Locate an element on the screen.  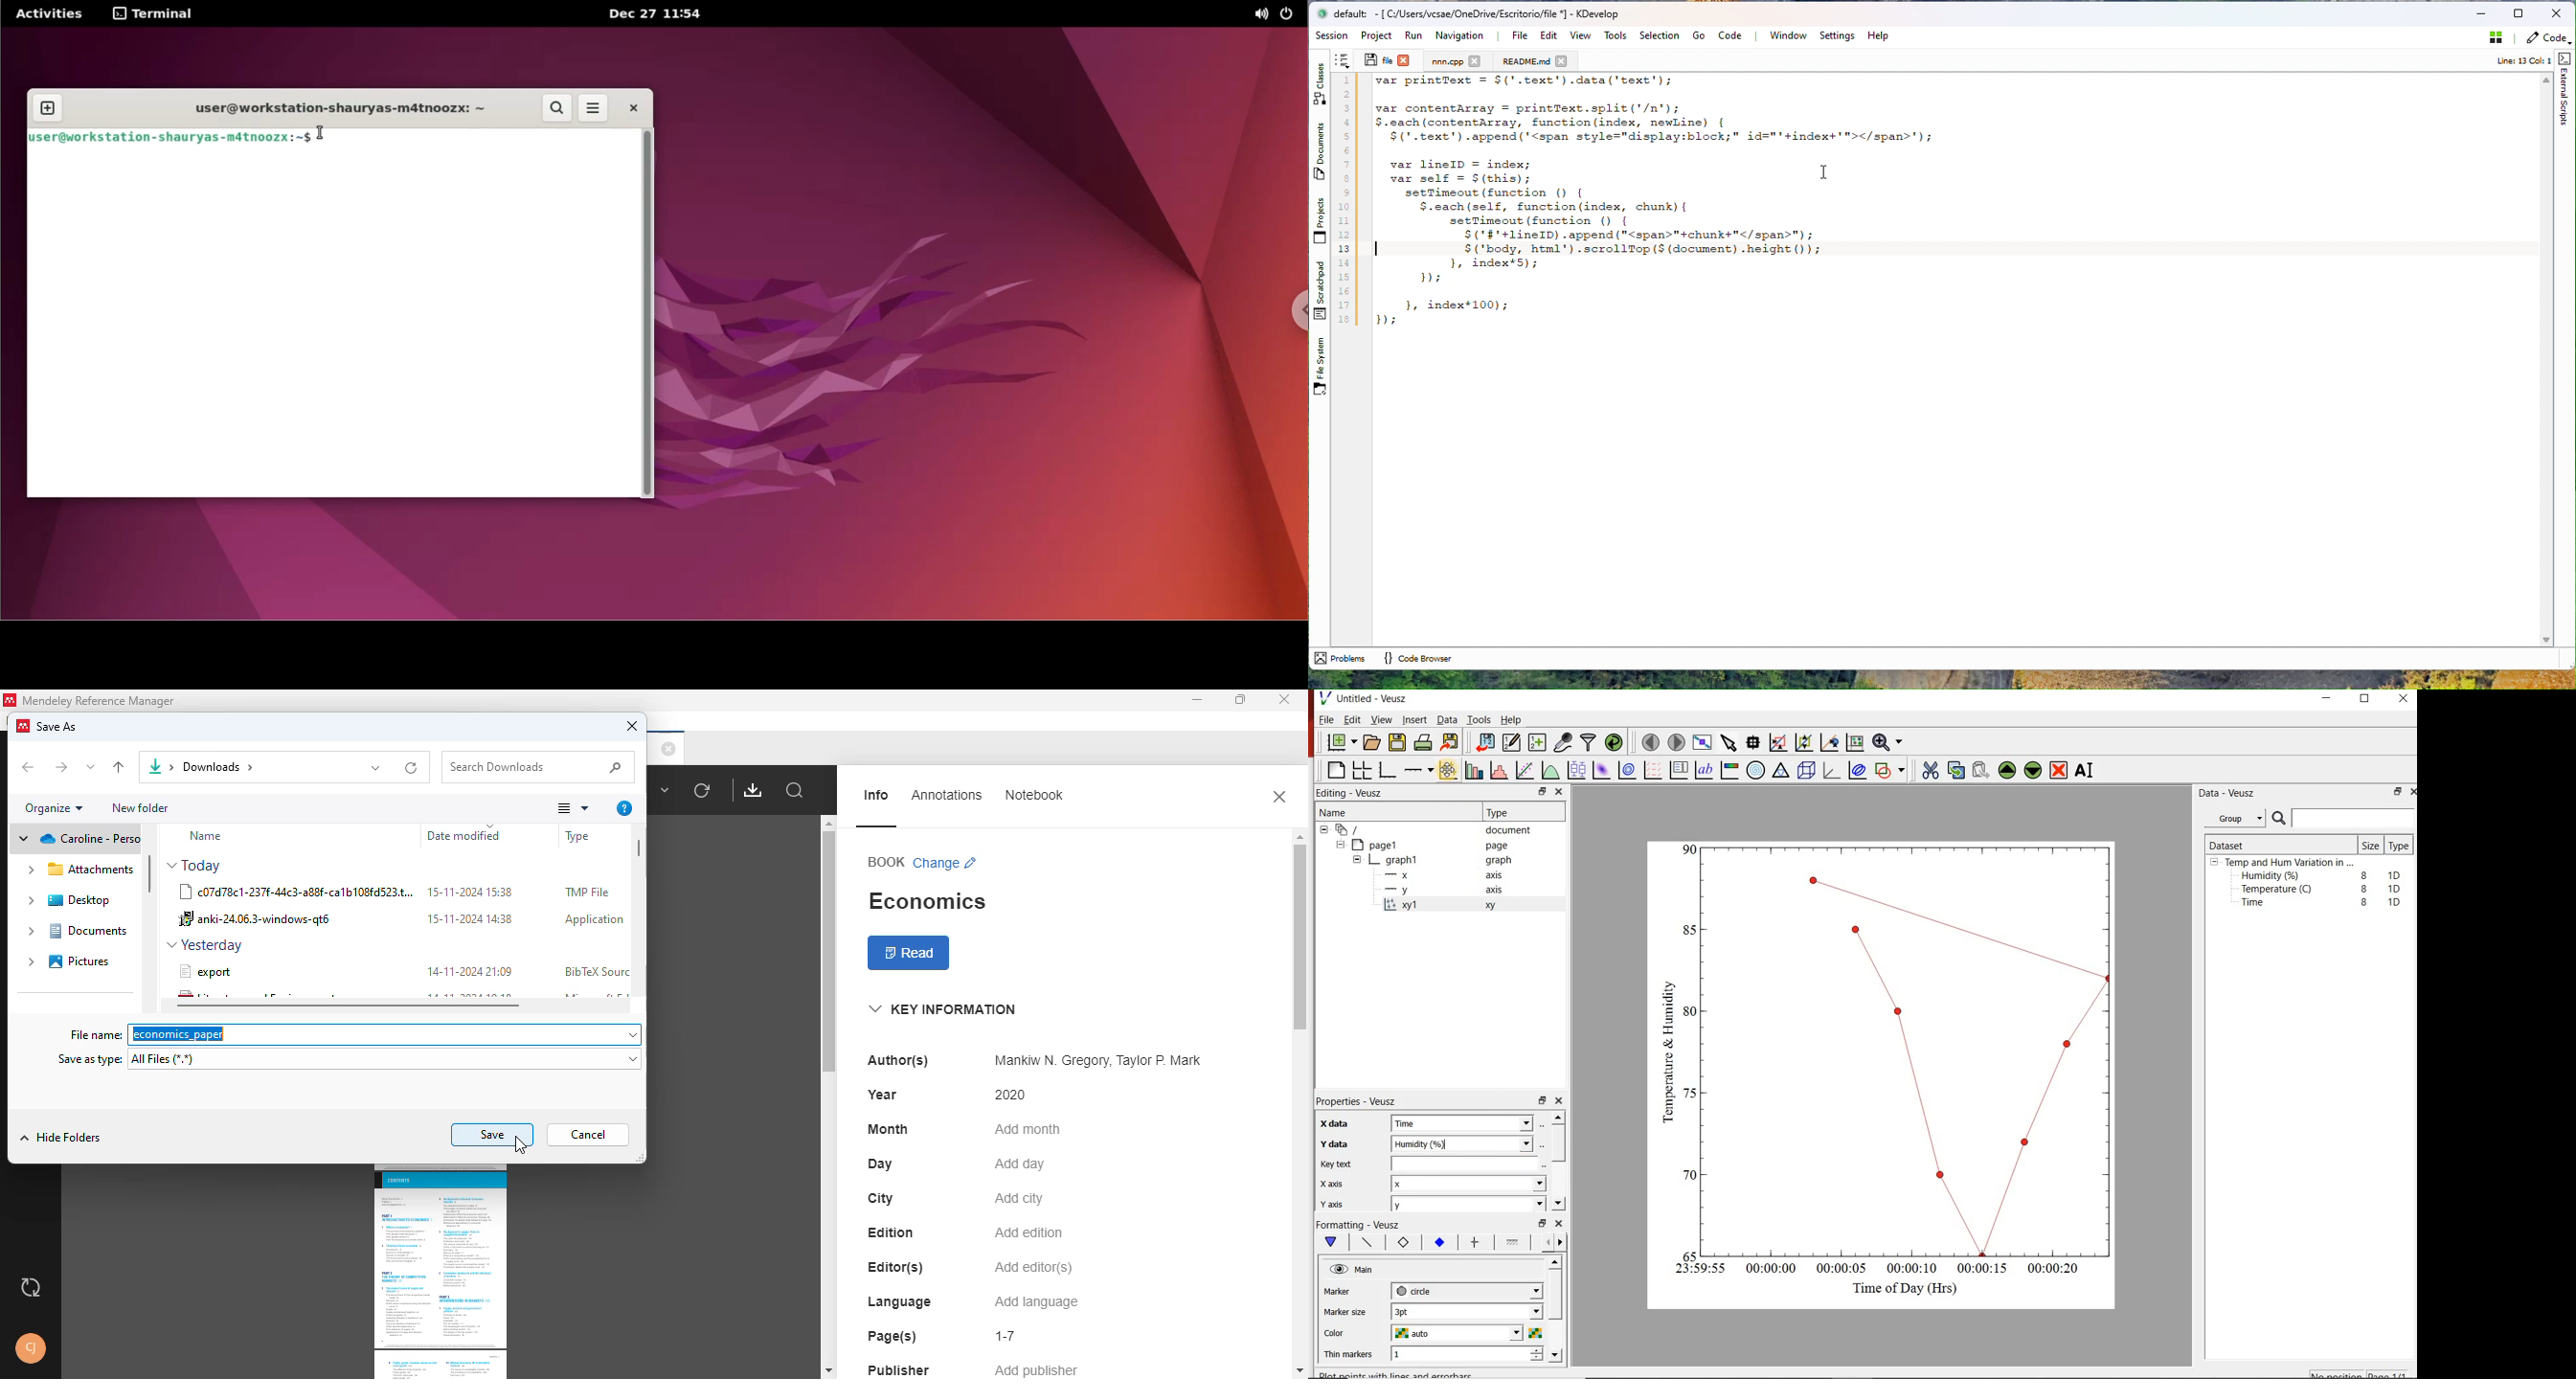
File is located at coordinates (1378, 60).